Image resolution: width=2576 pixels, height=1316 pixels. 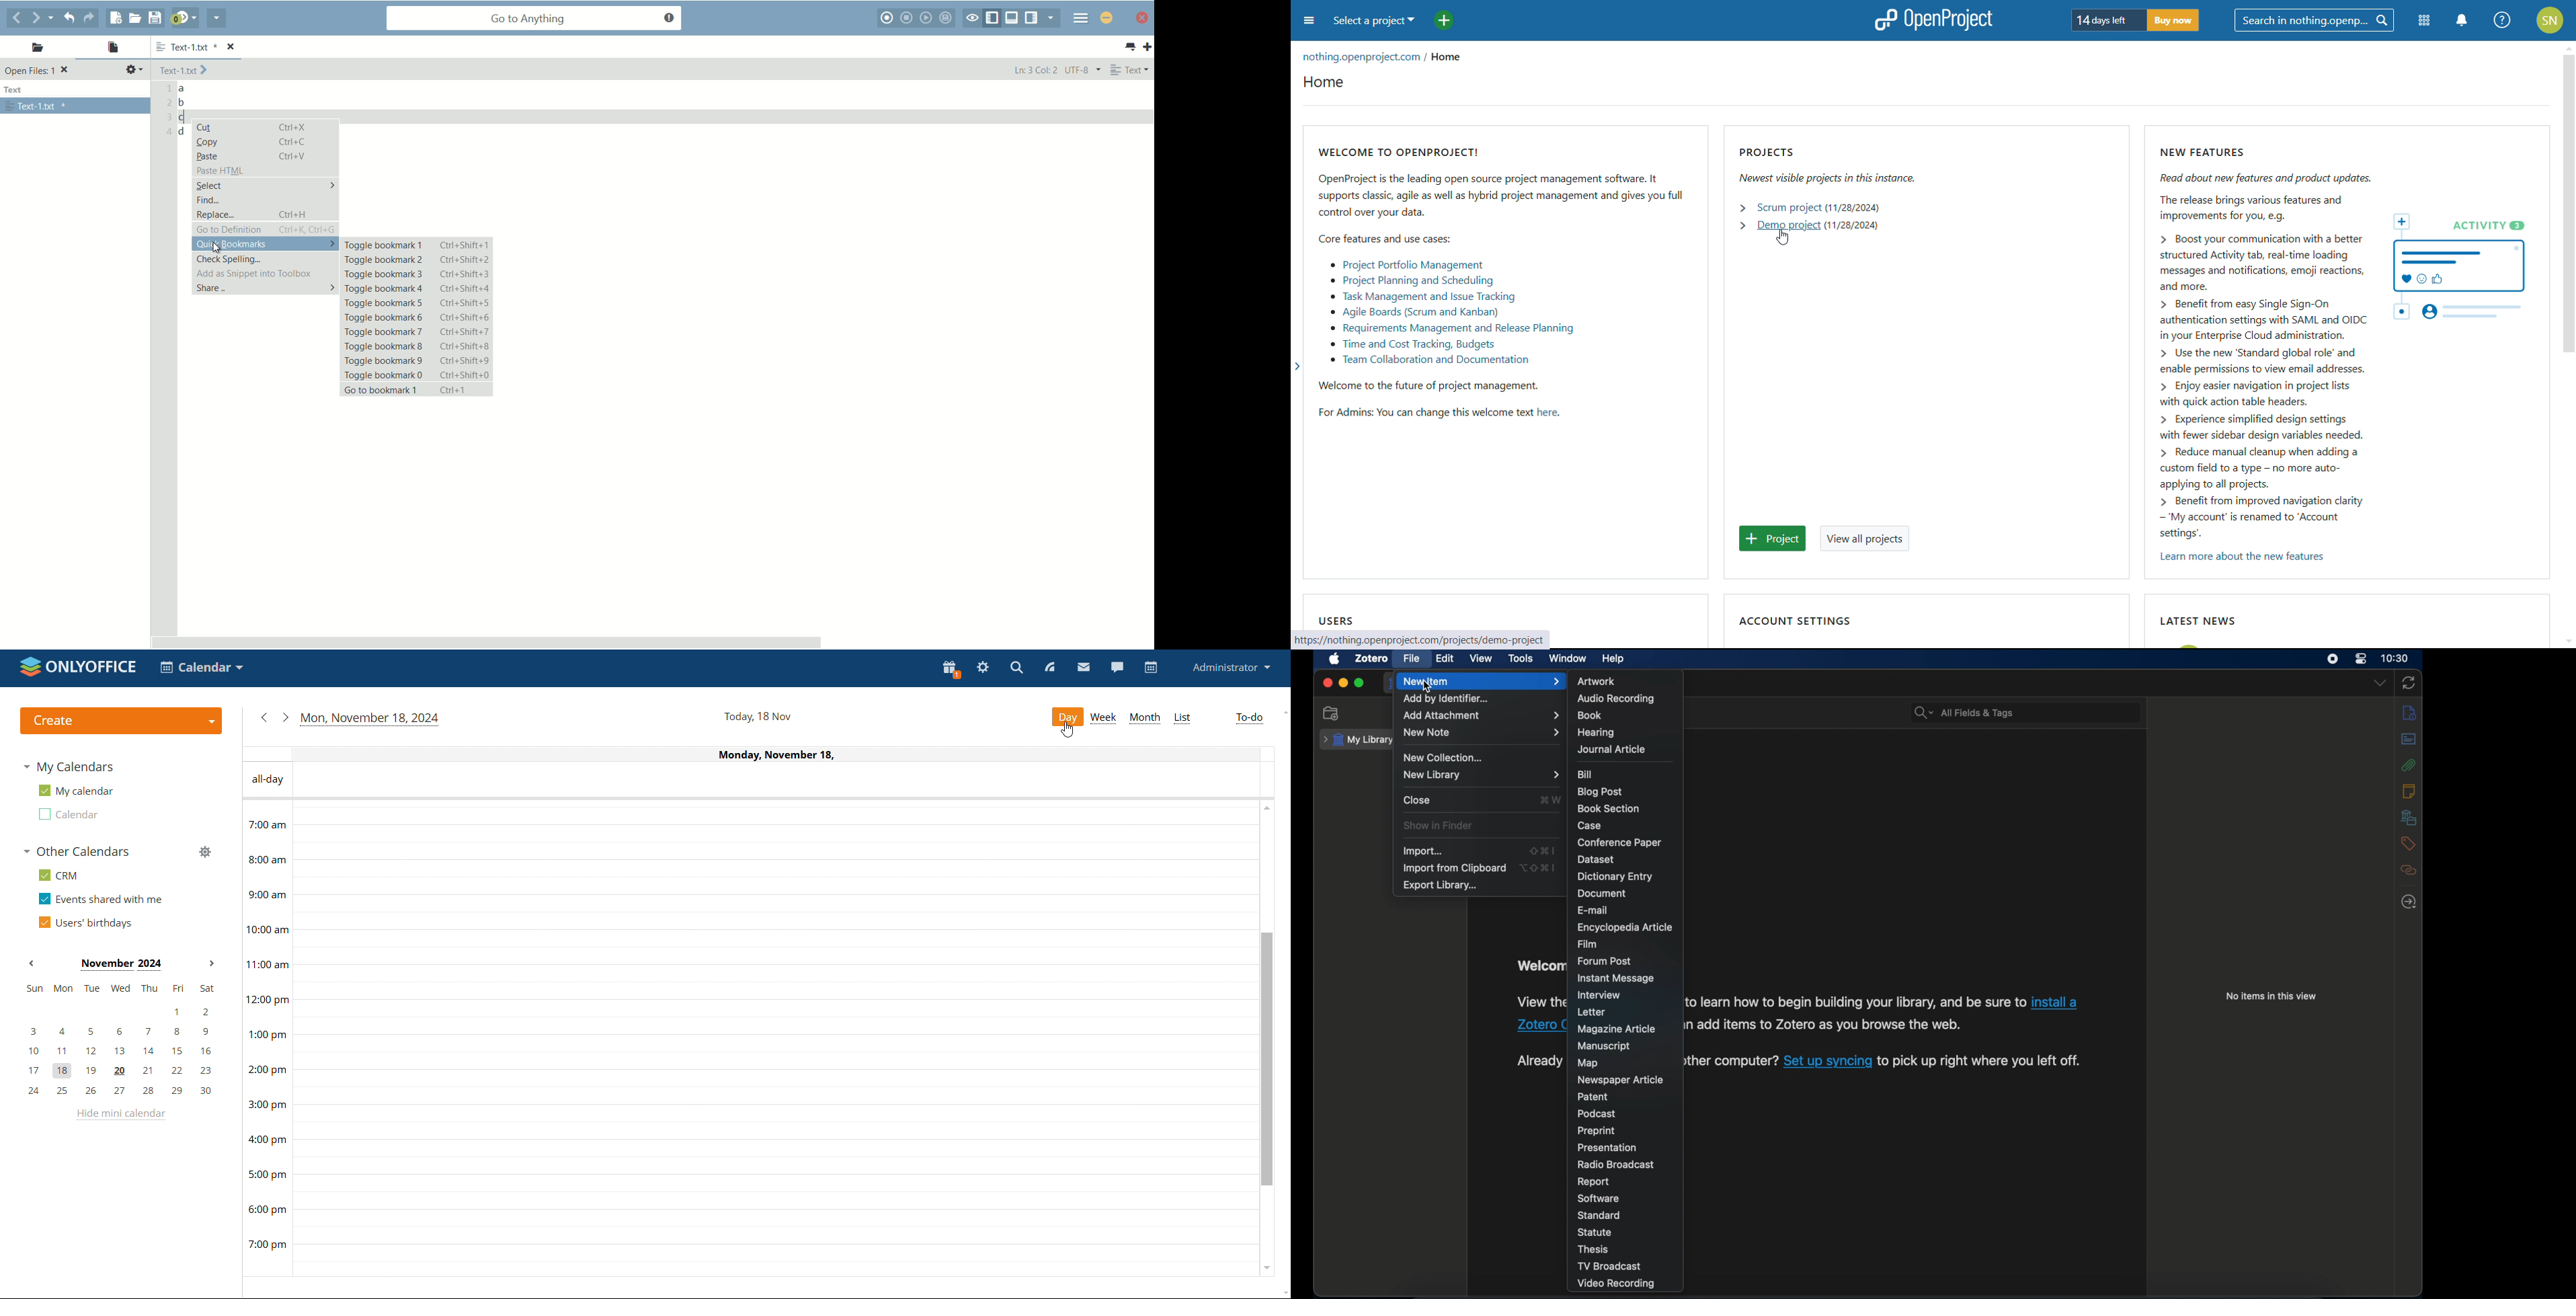 I want to click on new item, so click(x=1482, y=681).